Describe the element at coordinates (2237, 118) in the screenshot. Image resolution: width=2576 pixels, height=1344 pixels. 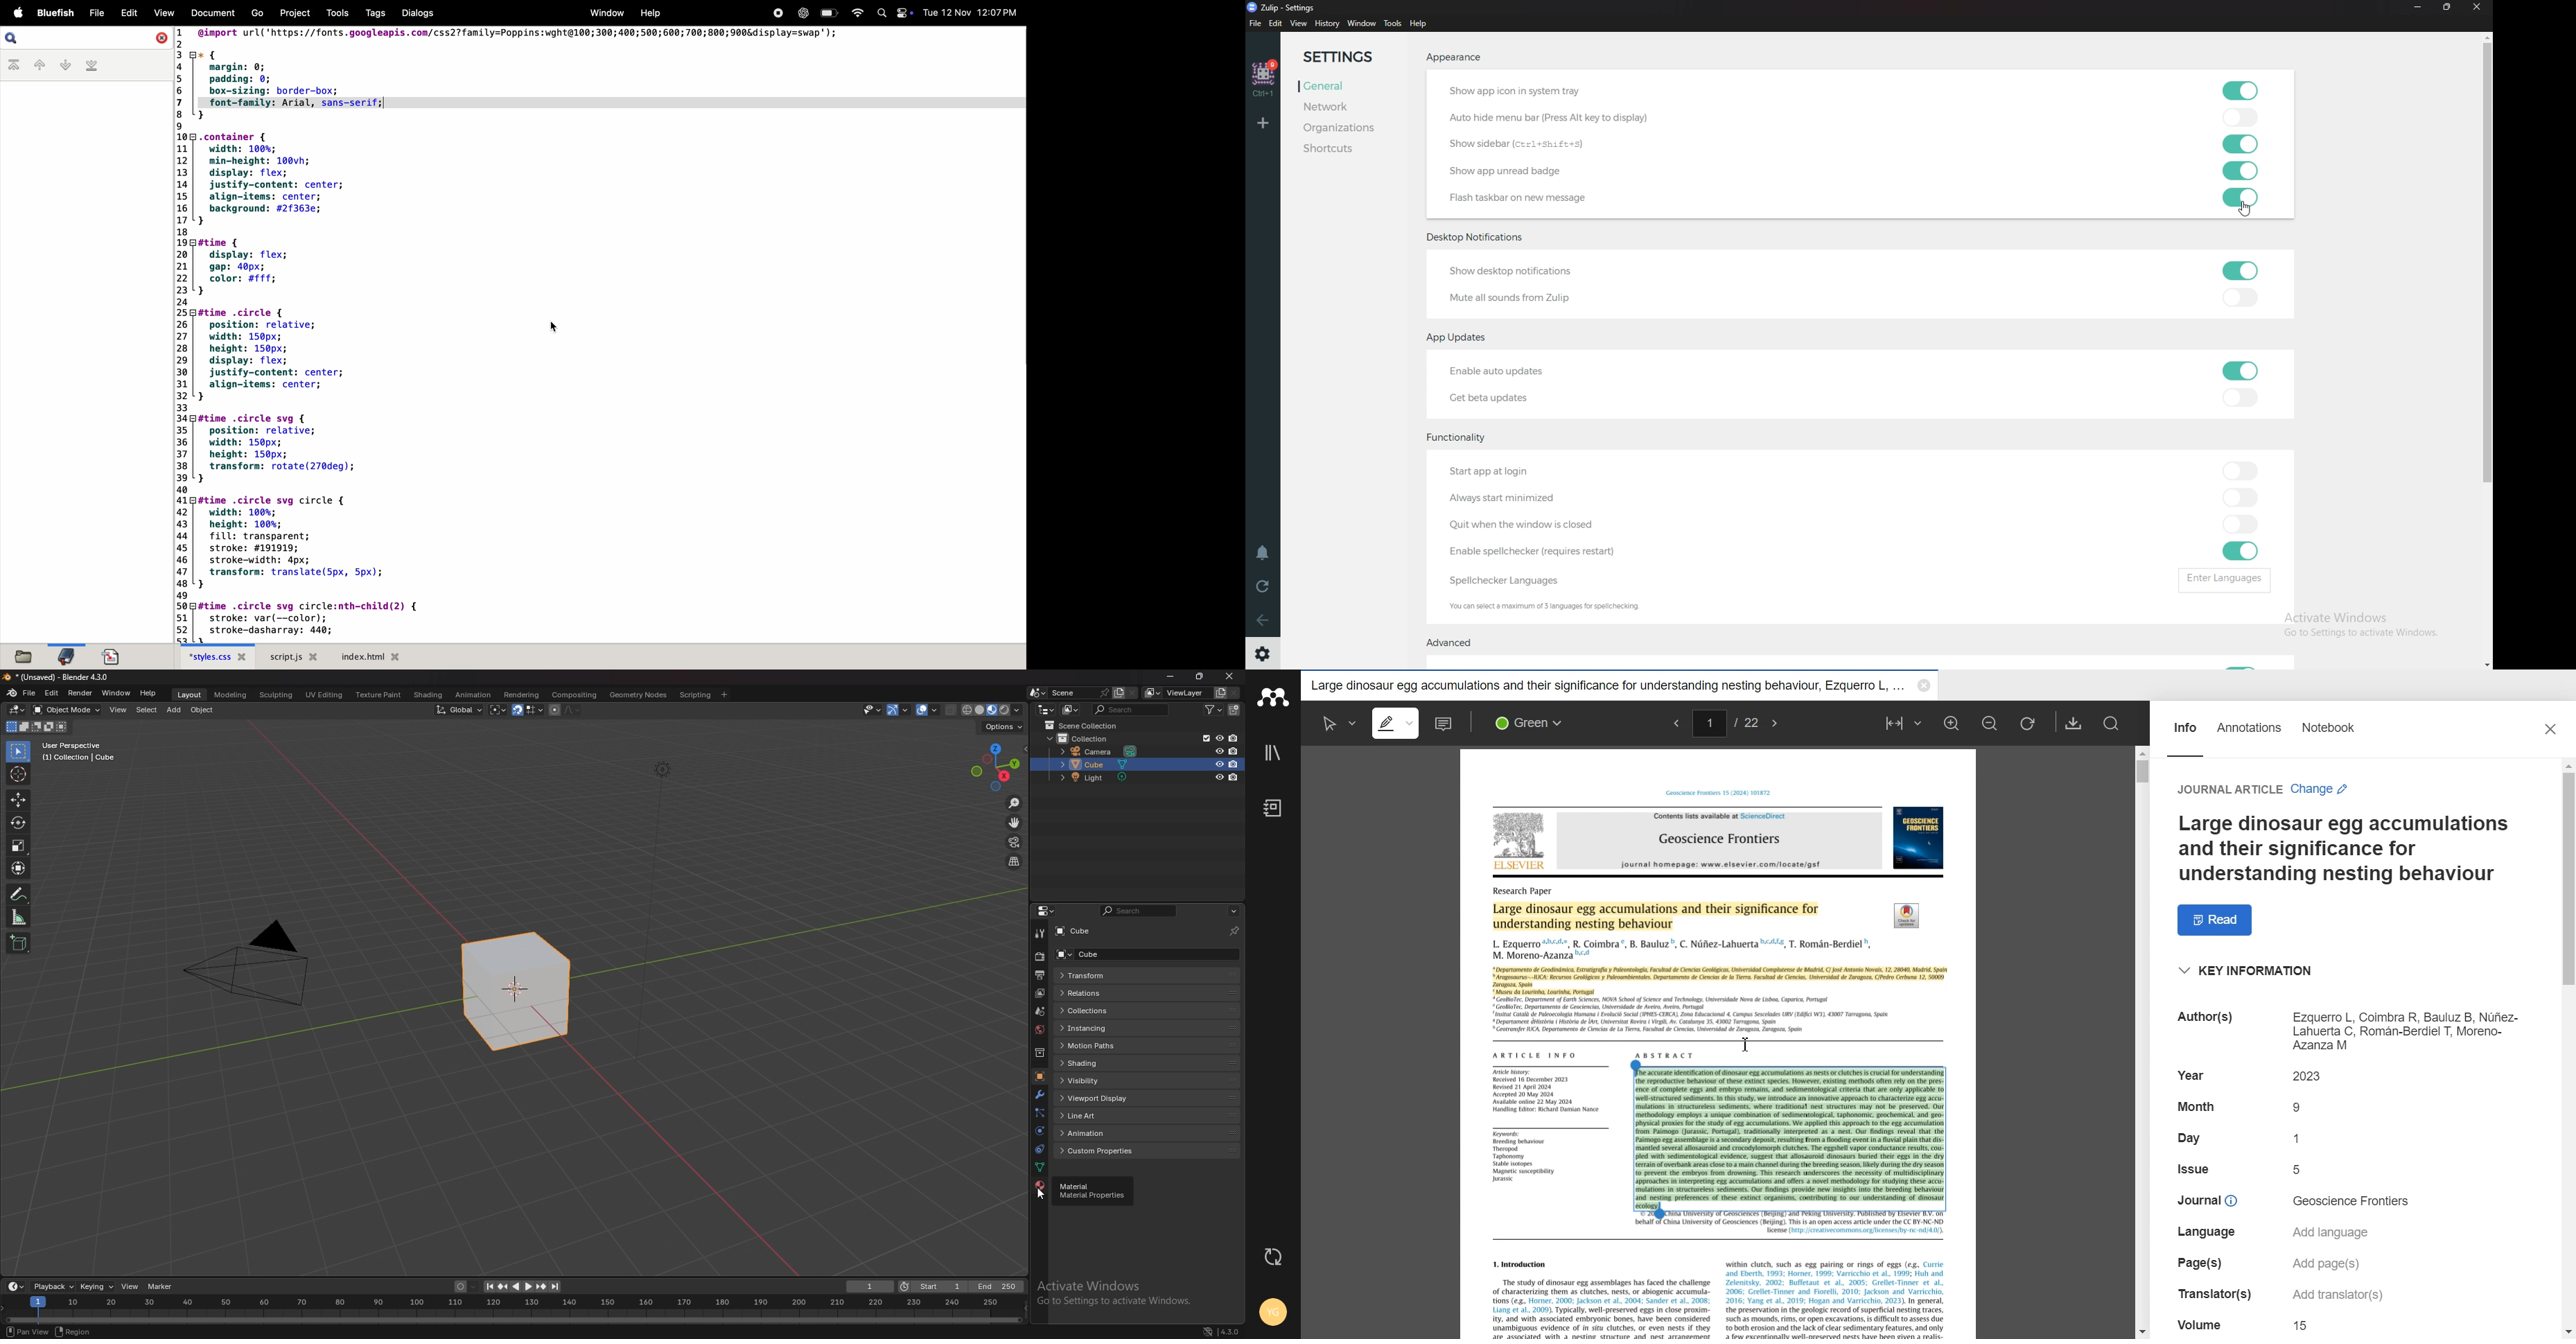
I see `toggle` at that location.